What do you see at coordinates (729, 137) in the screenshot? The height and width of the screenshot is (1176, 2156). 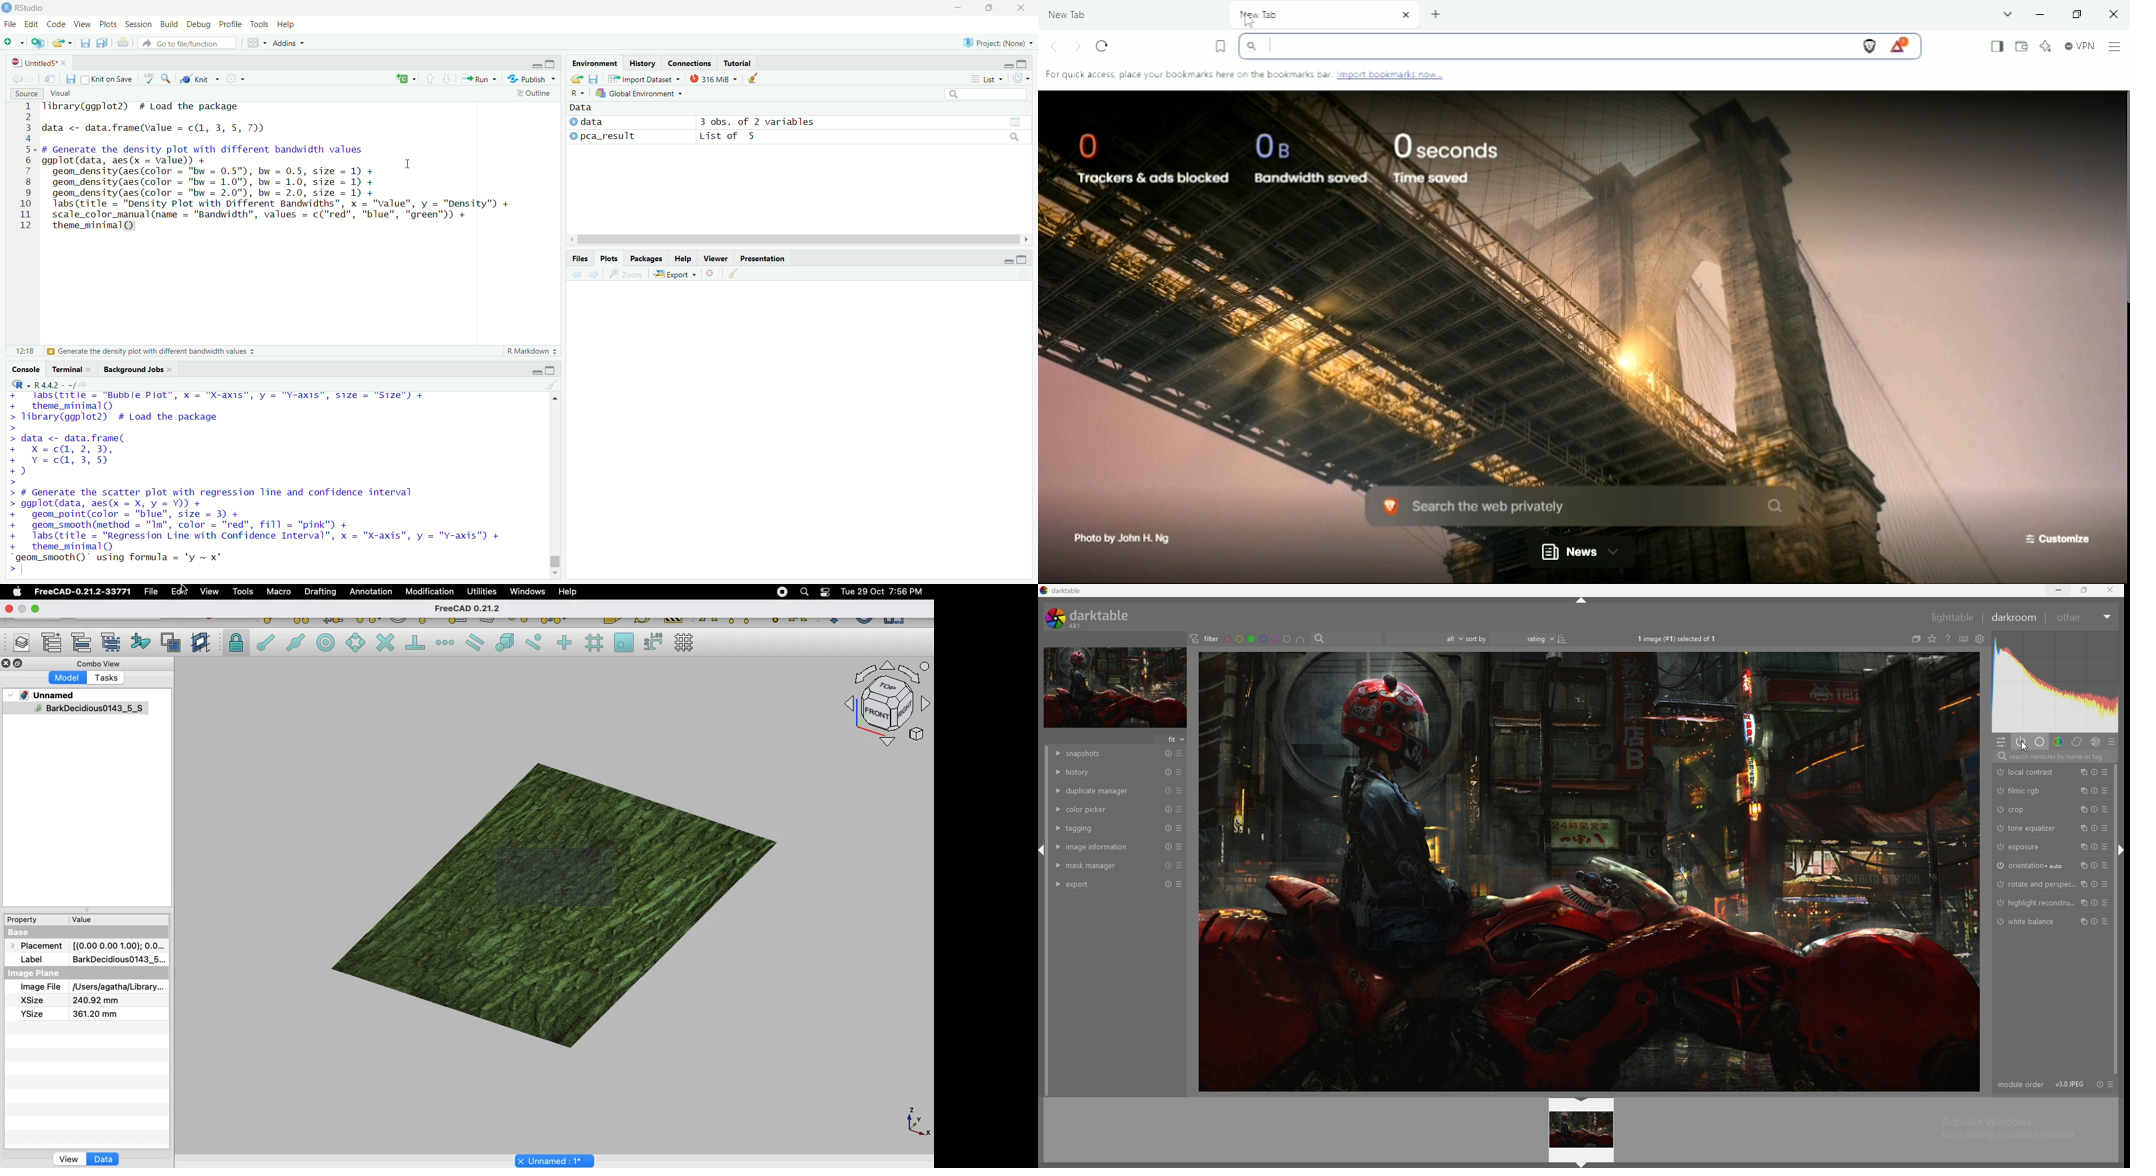 I see `List of 5` at bounding box center [729, 137].